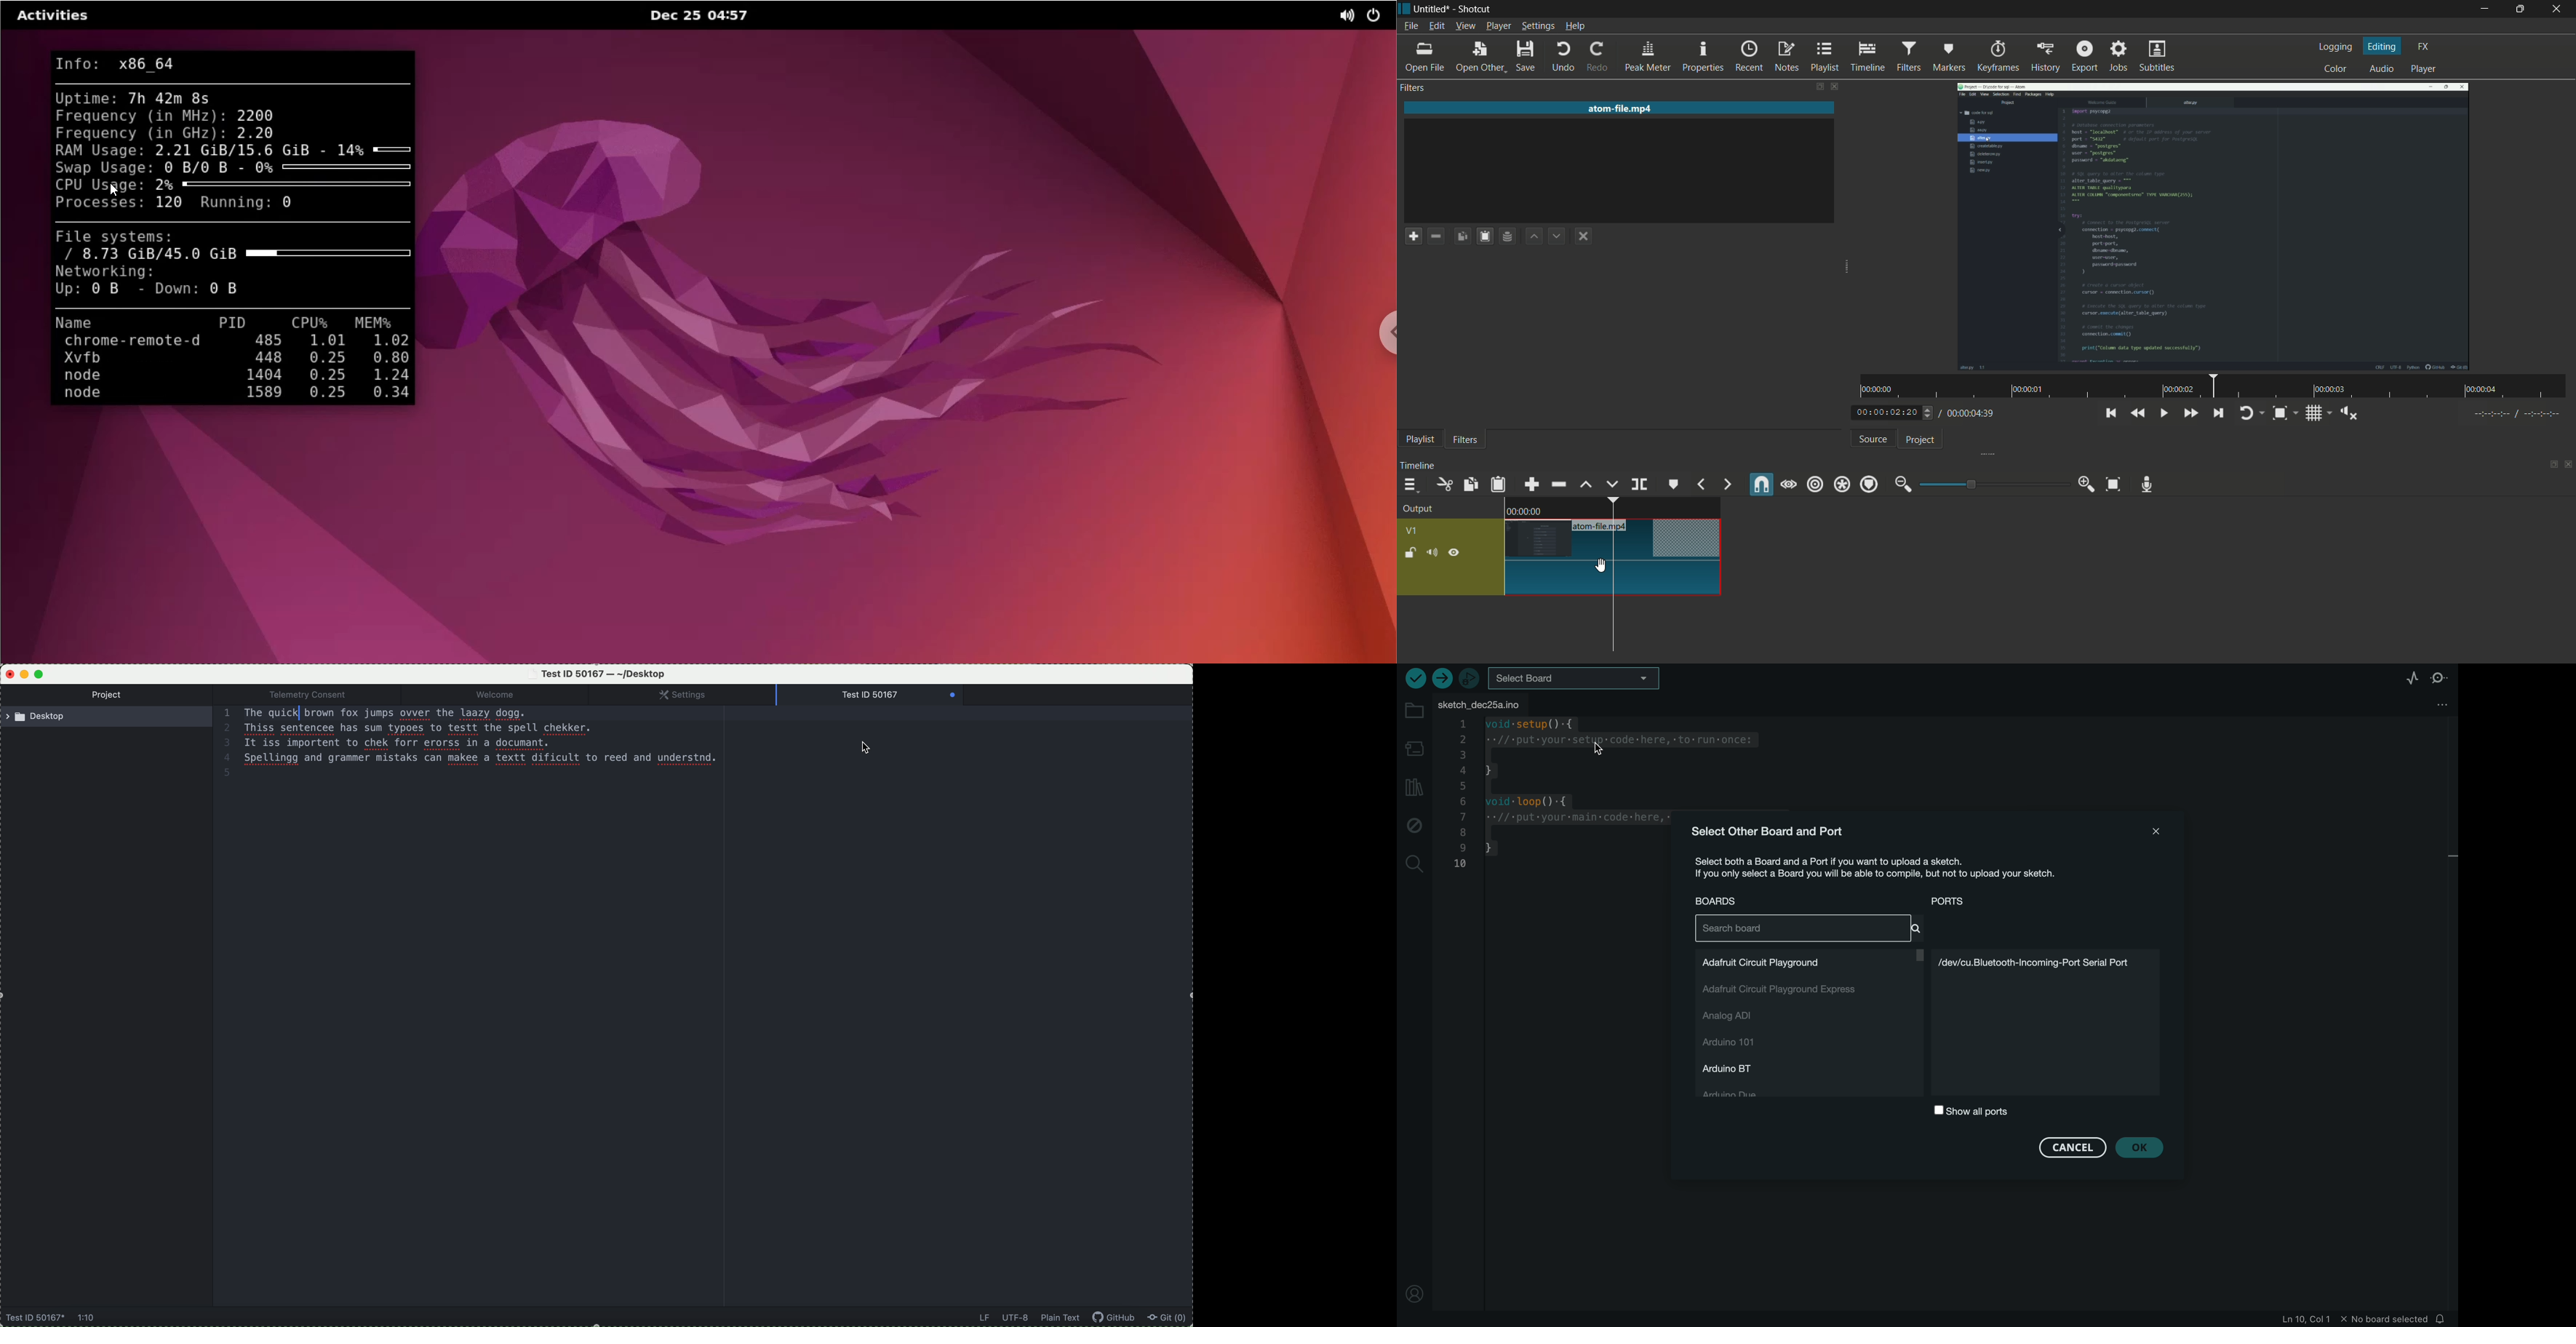 The width and height of the screenshot is (2576, 1344). What do you see at coordinates (1760, 485) in the screenshot?
I see `snap` at bounding box center [1760, 485].